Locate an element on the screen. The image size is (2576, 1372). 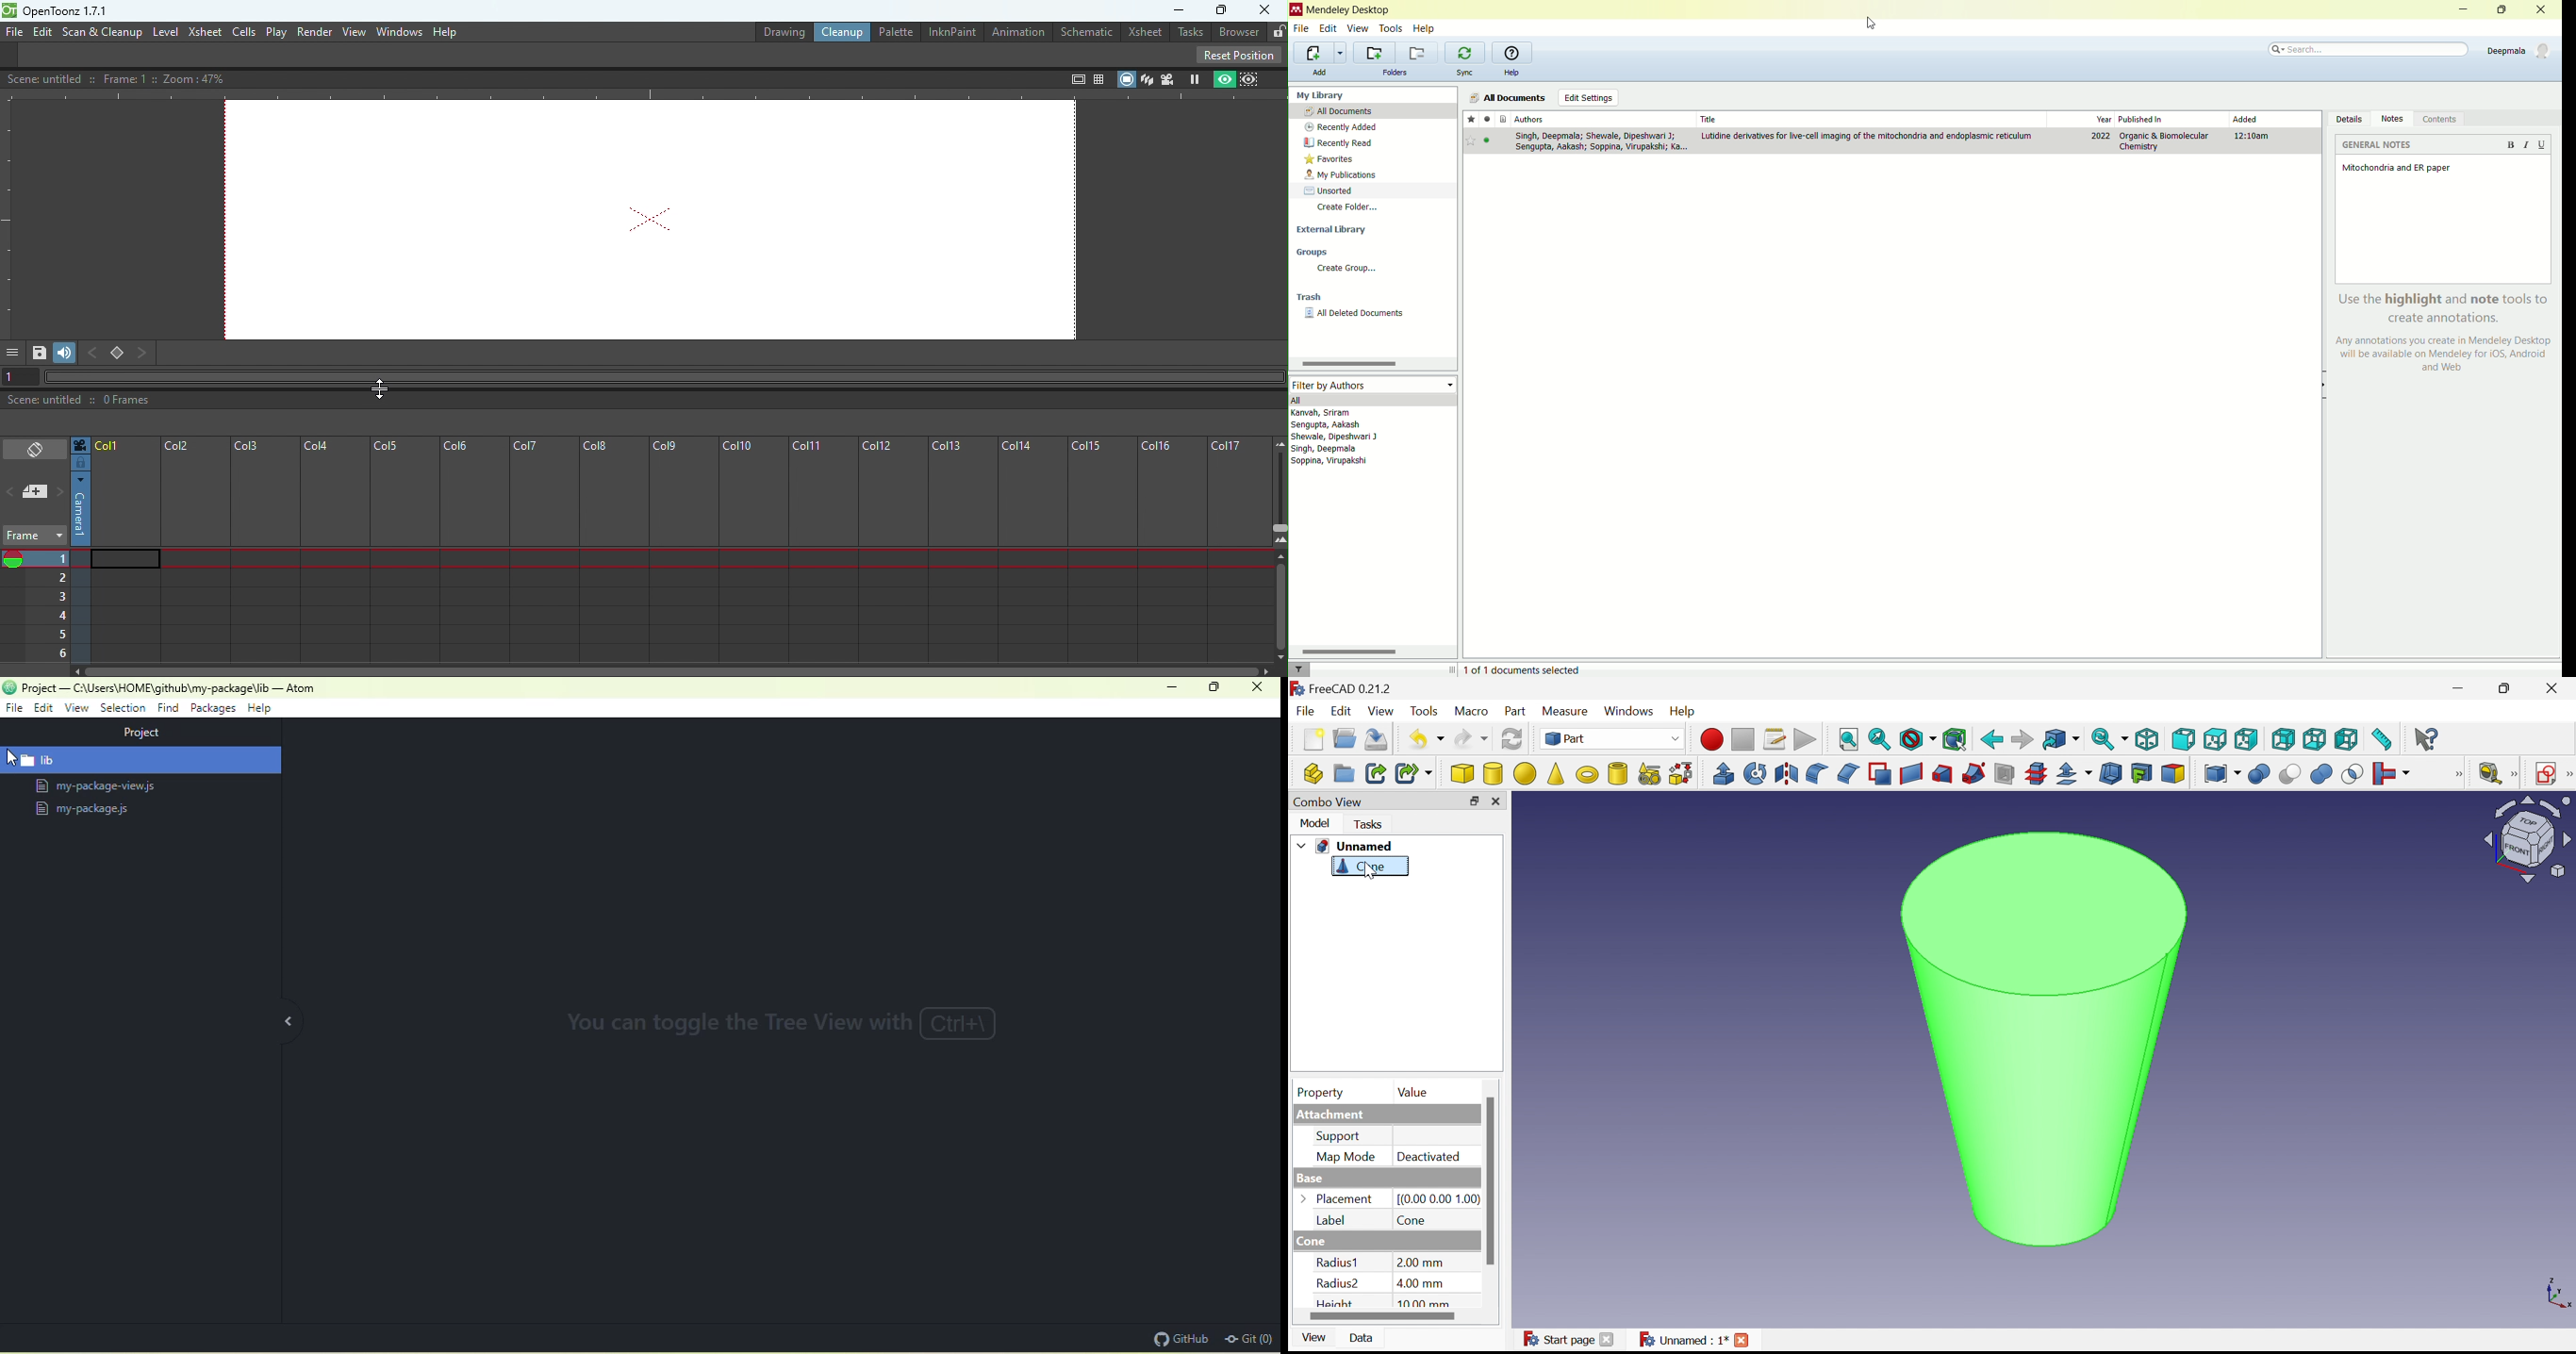
file is located at coordinates (14, 707).